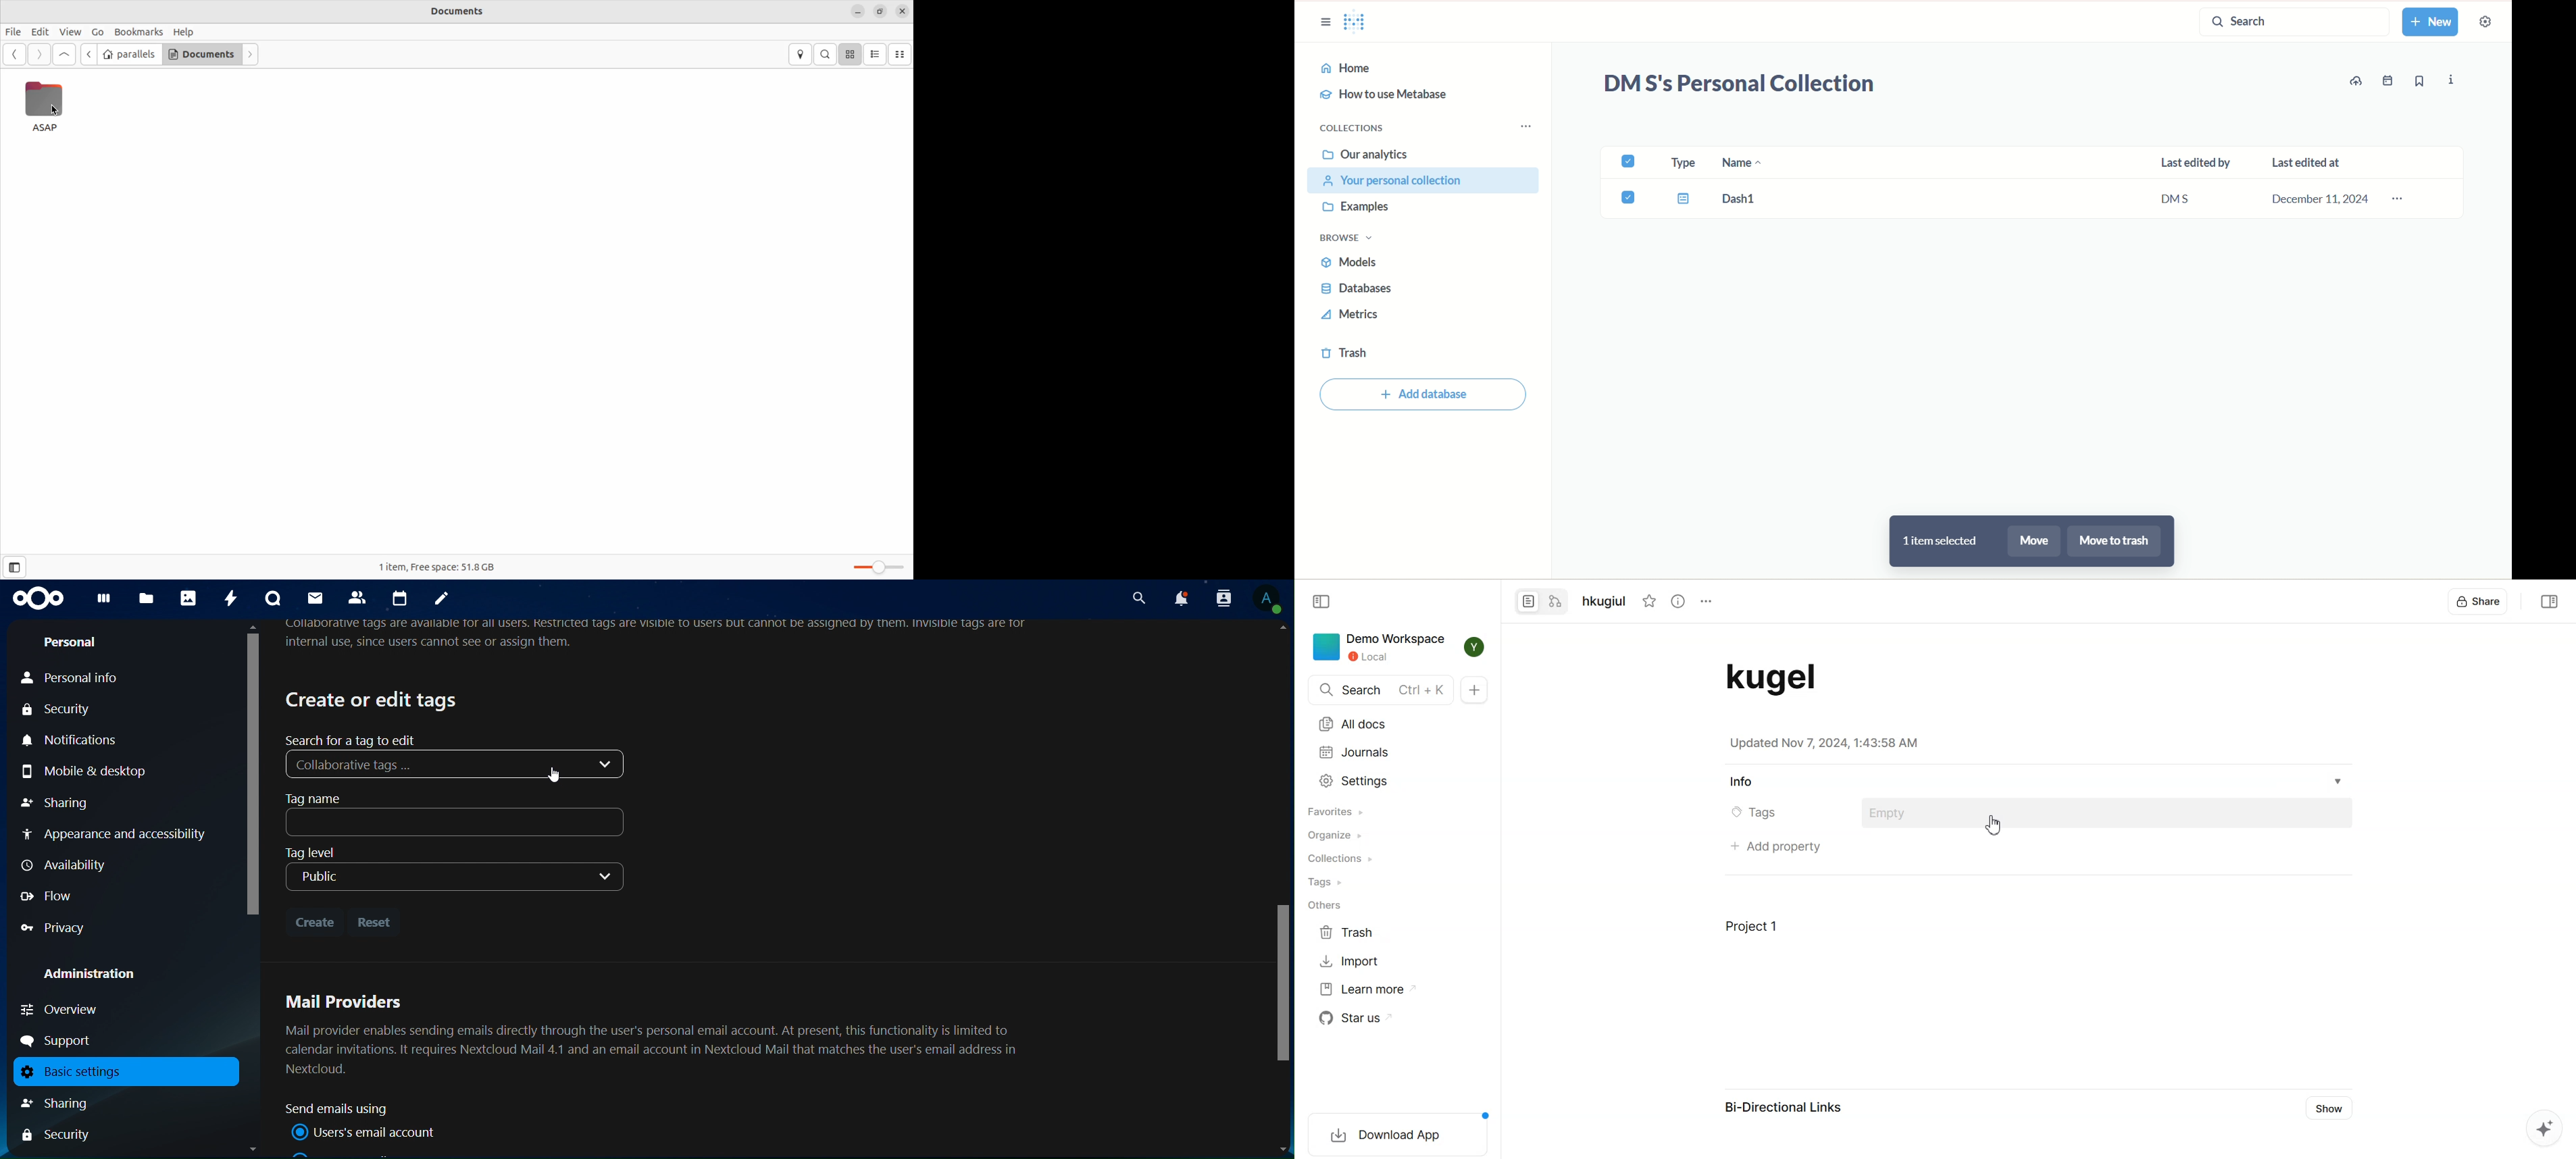  I want to click on flow, so click(49, 896).